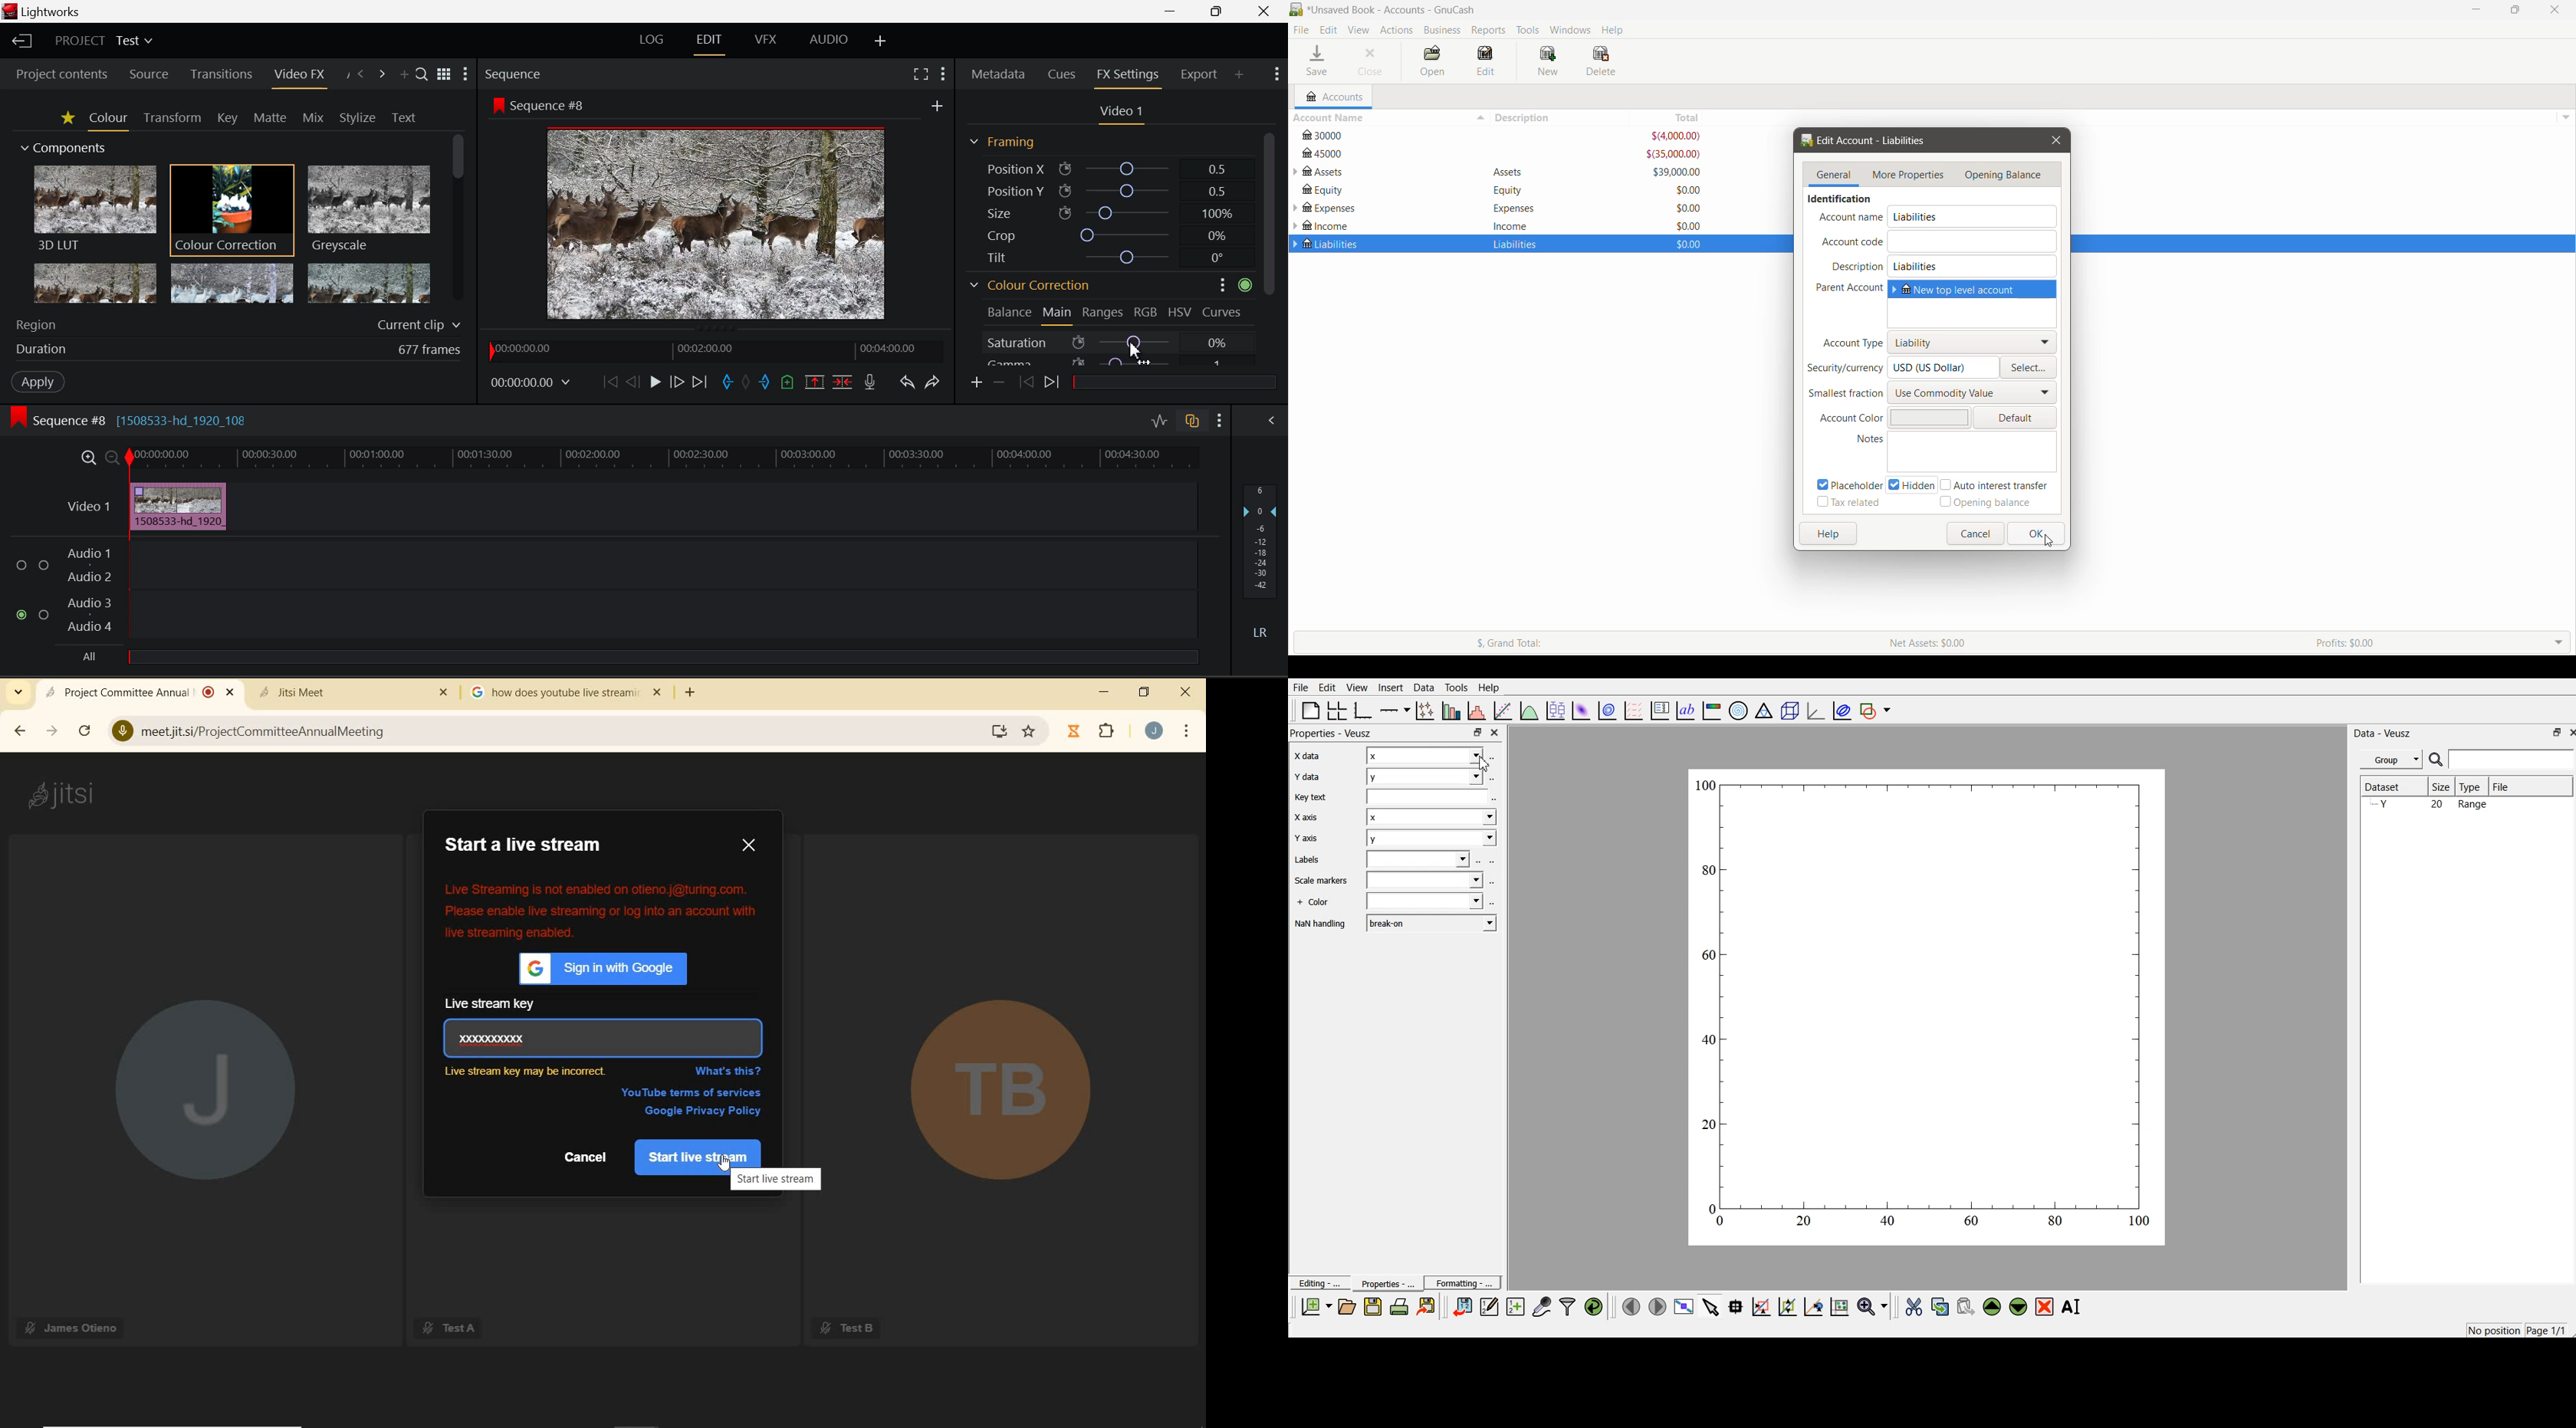  I want to click on active, so click(1246, 284).